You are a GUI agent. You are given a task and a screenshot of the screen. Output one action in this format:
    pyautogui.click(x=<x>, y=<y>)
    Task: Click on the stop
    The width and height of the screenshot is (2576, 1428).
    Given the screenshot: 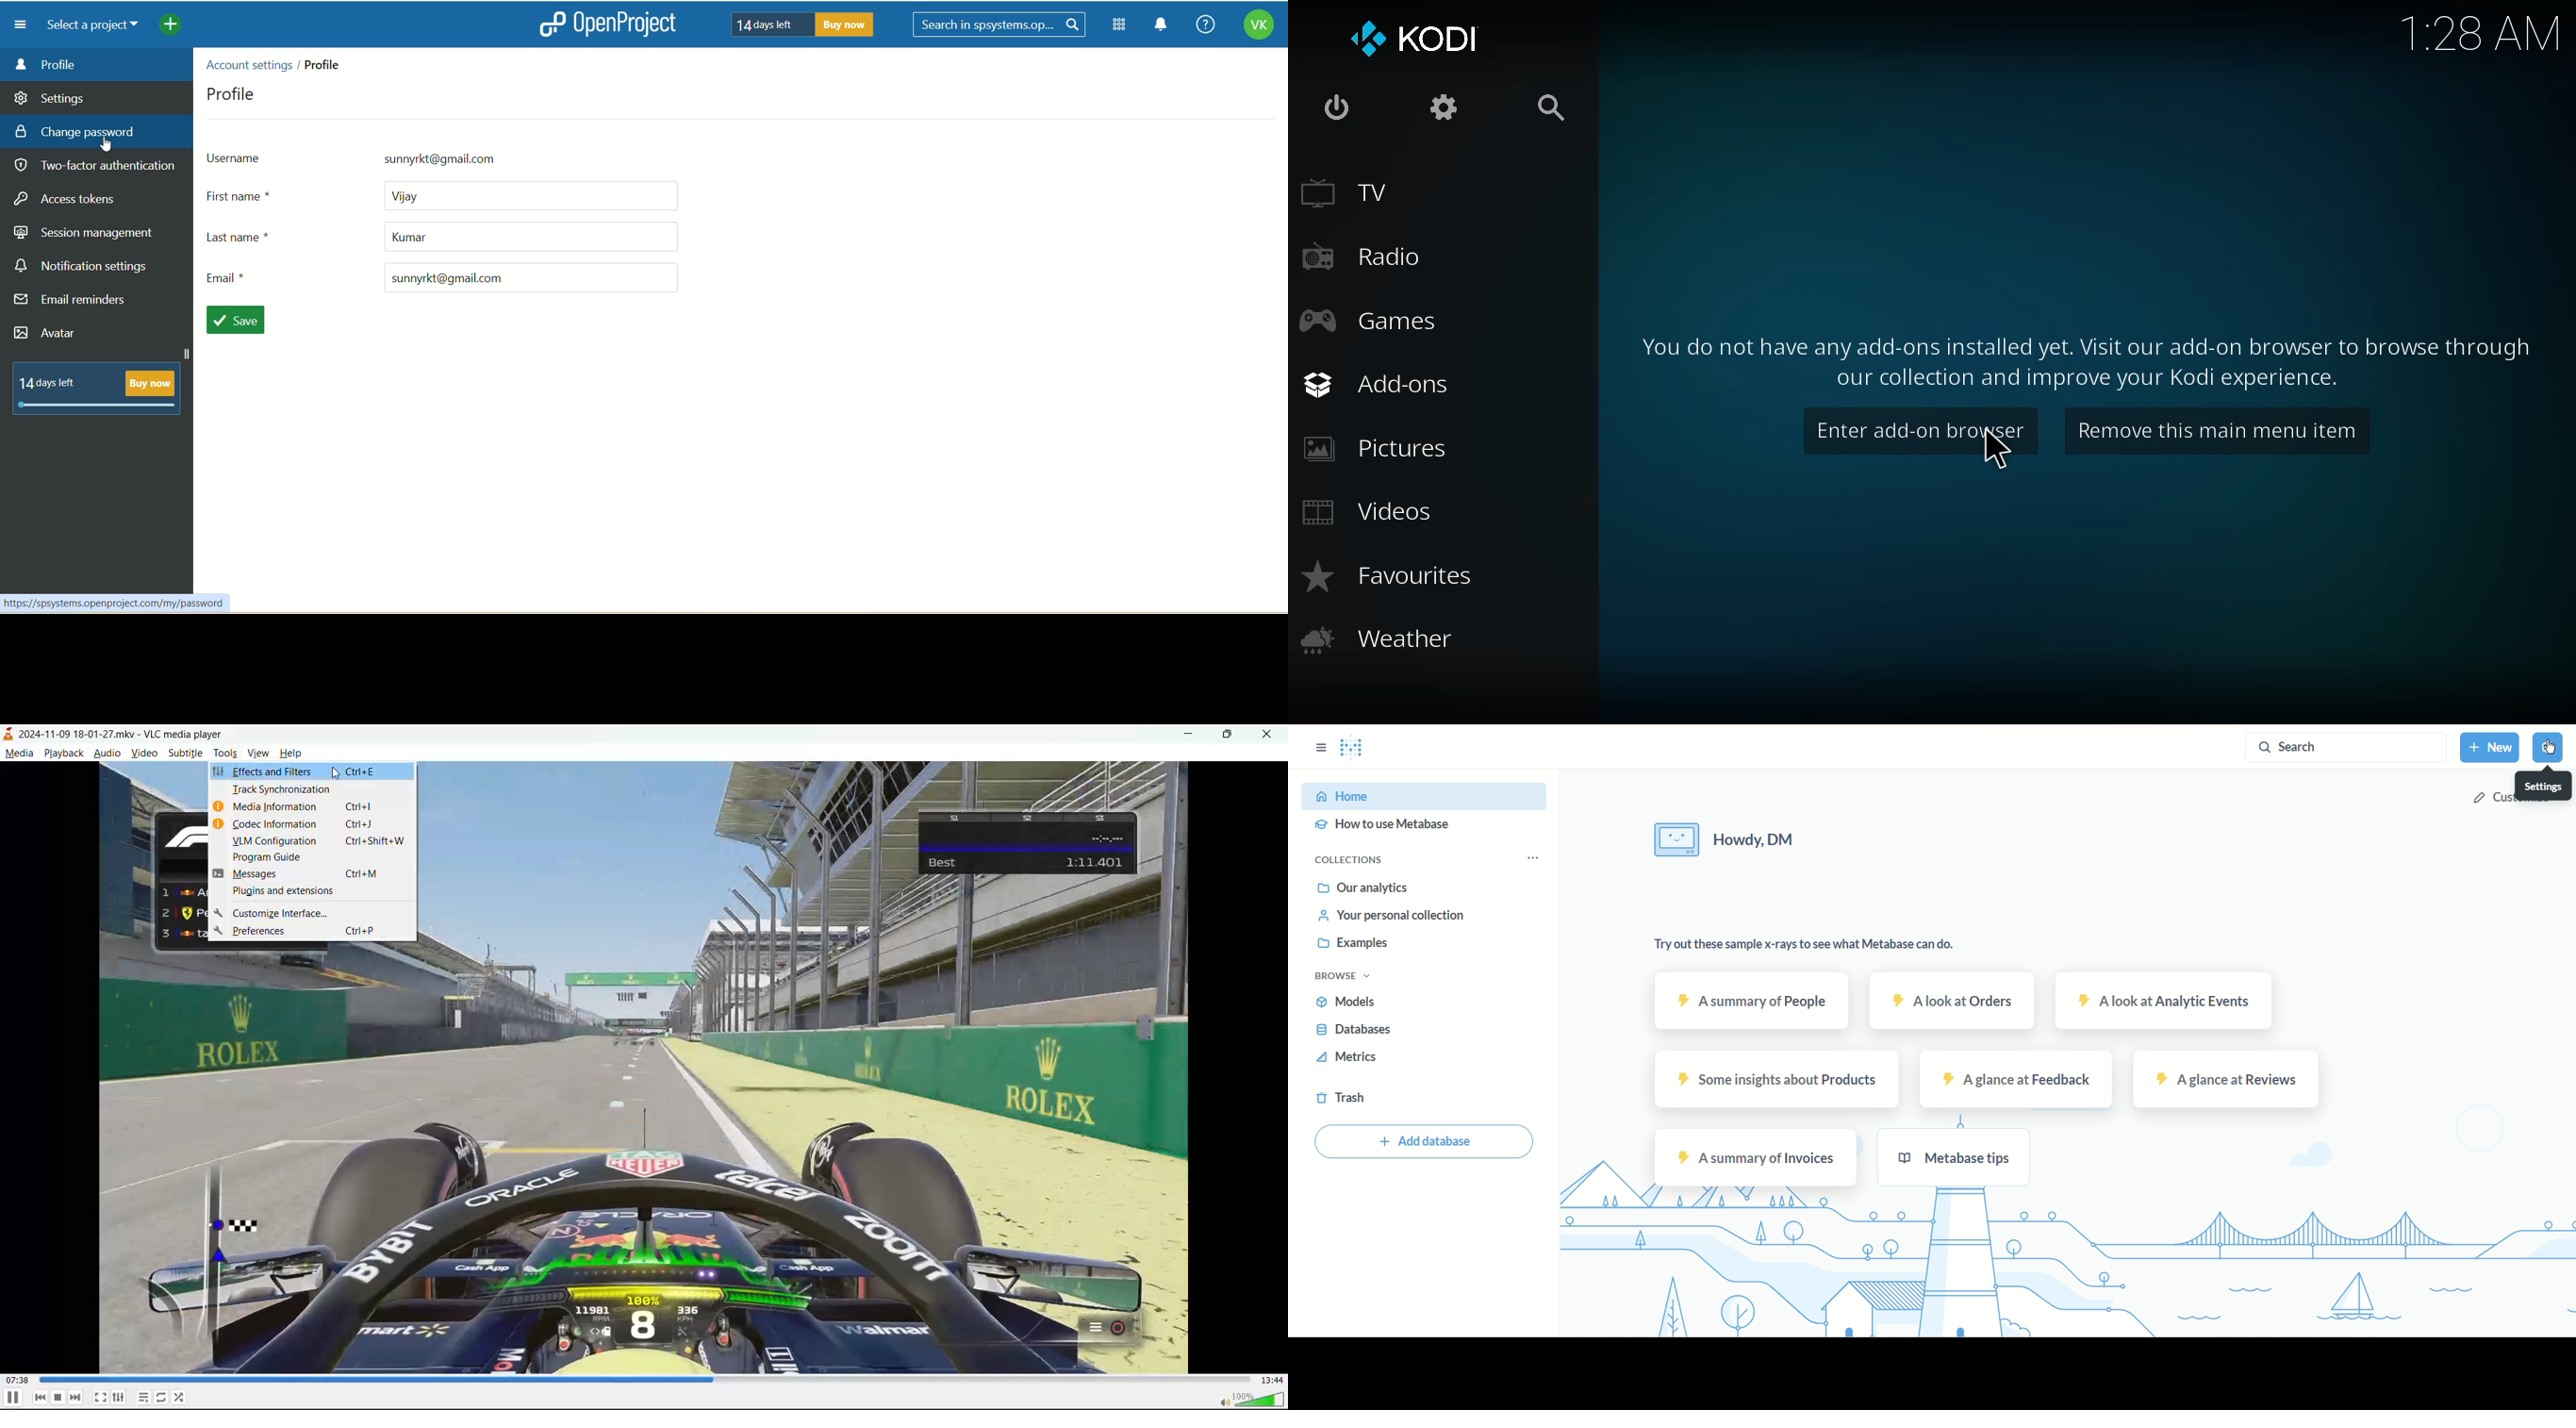 What is the action you would take?
    pyautogui.click(x=58, y=1397)
    